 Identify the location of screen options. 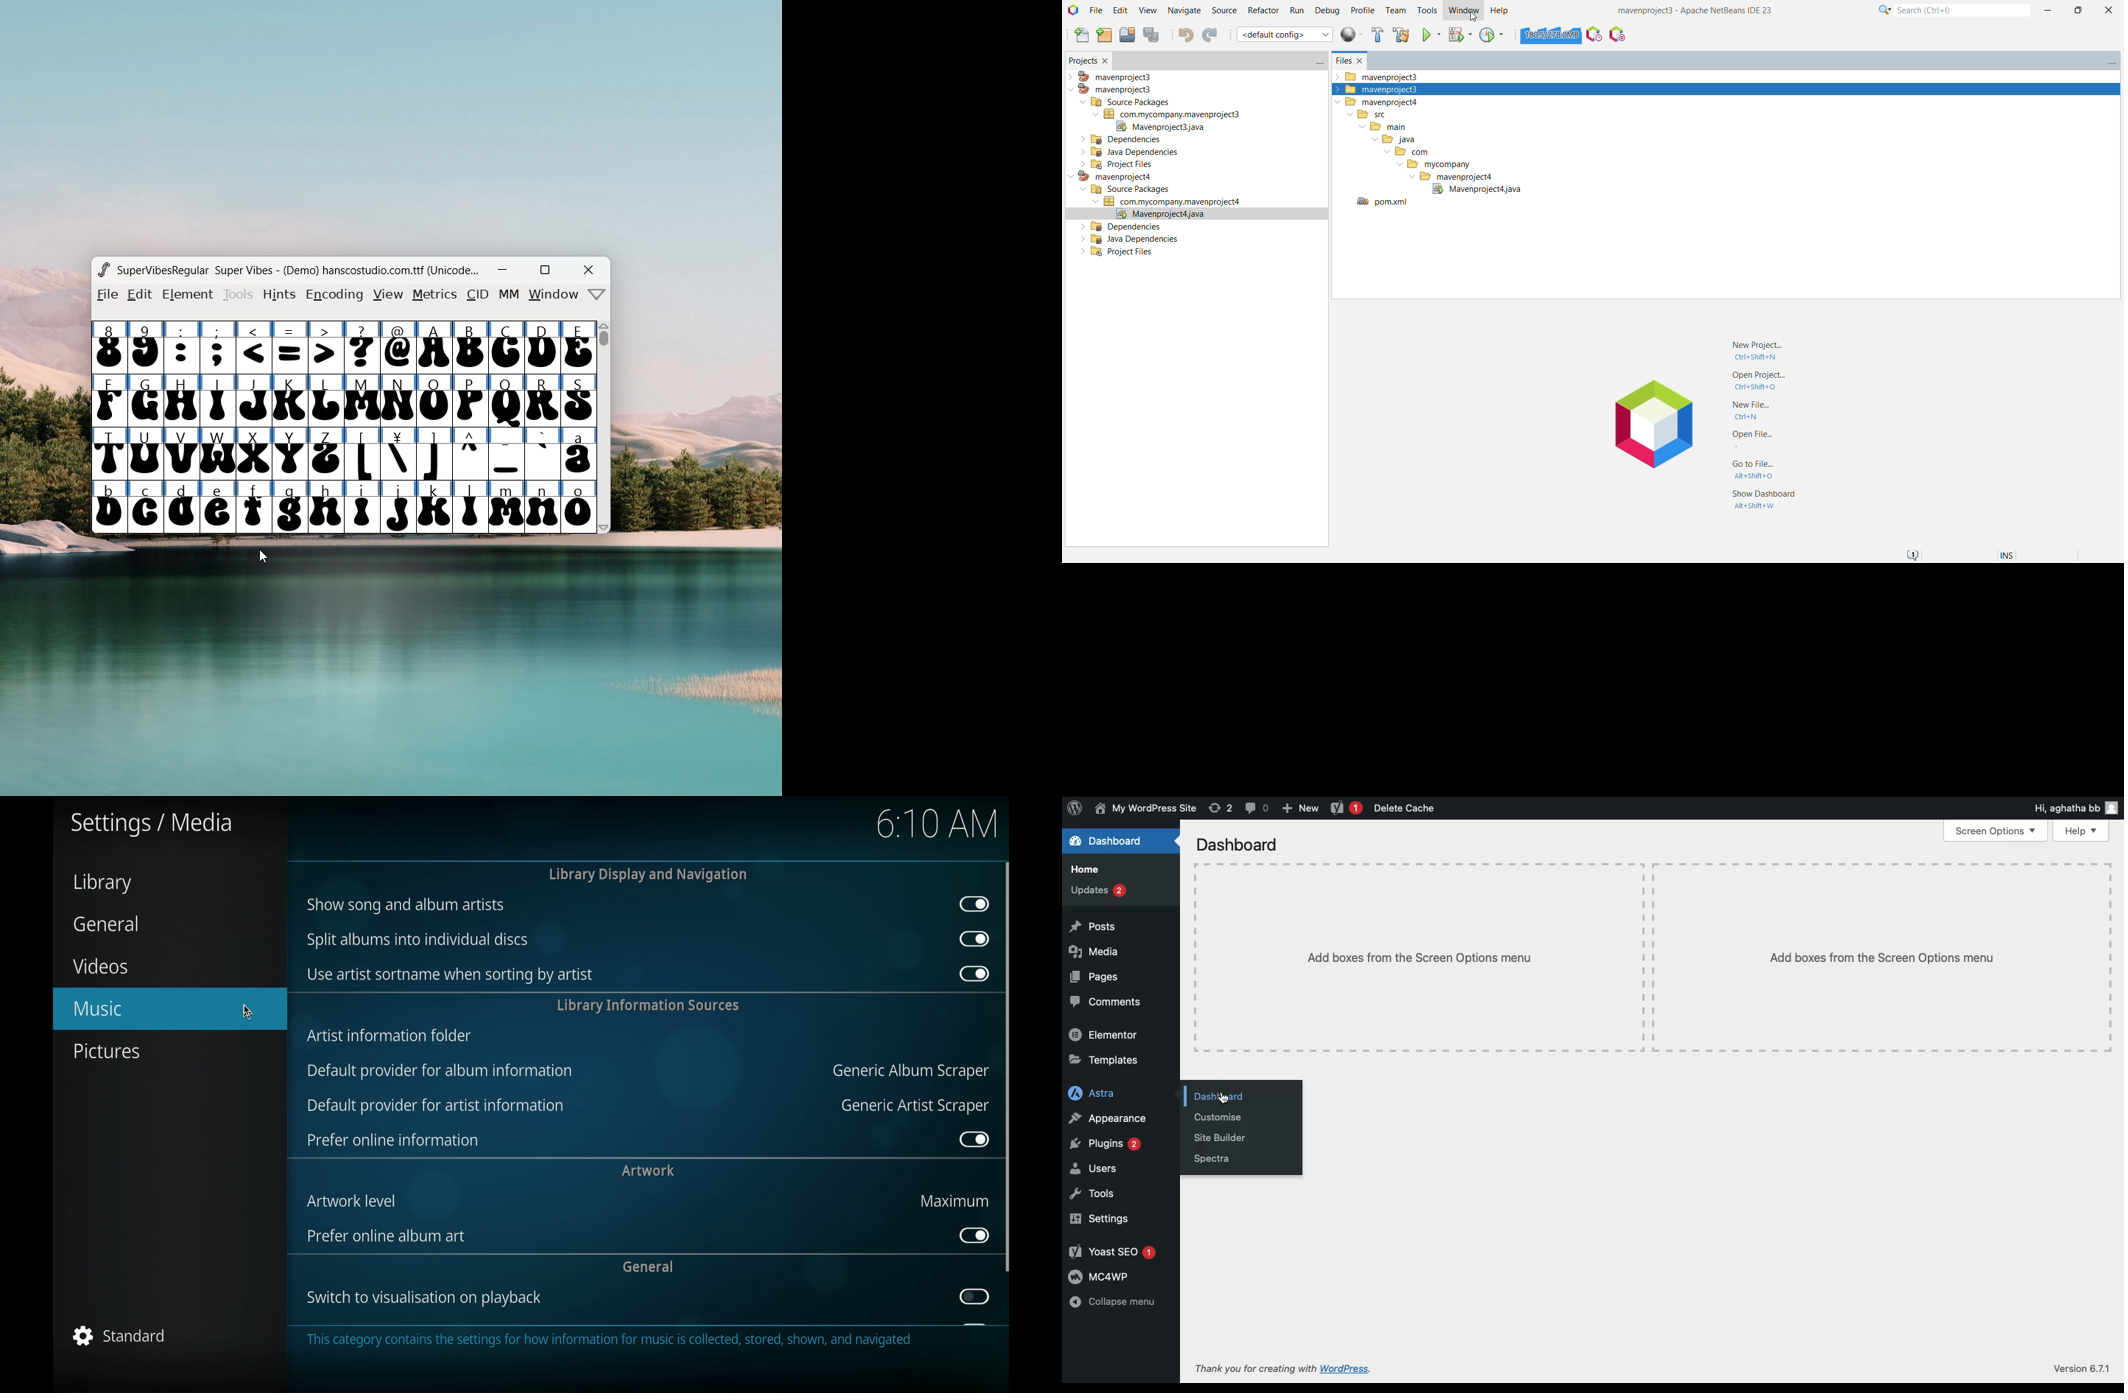
(1996, 831).